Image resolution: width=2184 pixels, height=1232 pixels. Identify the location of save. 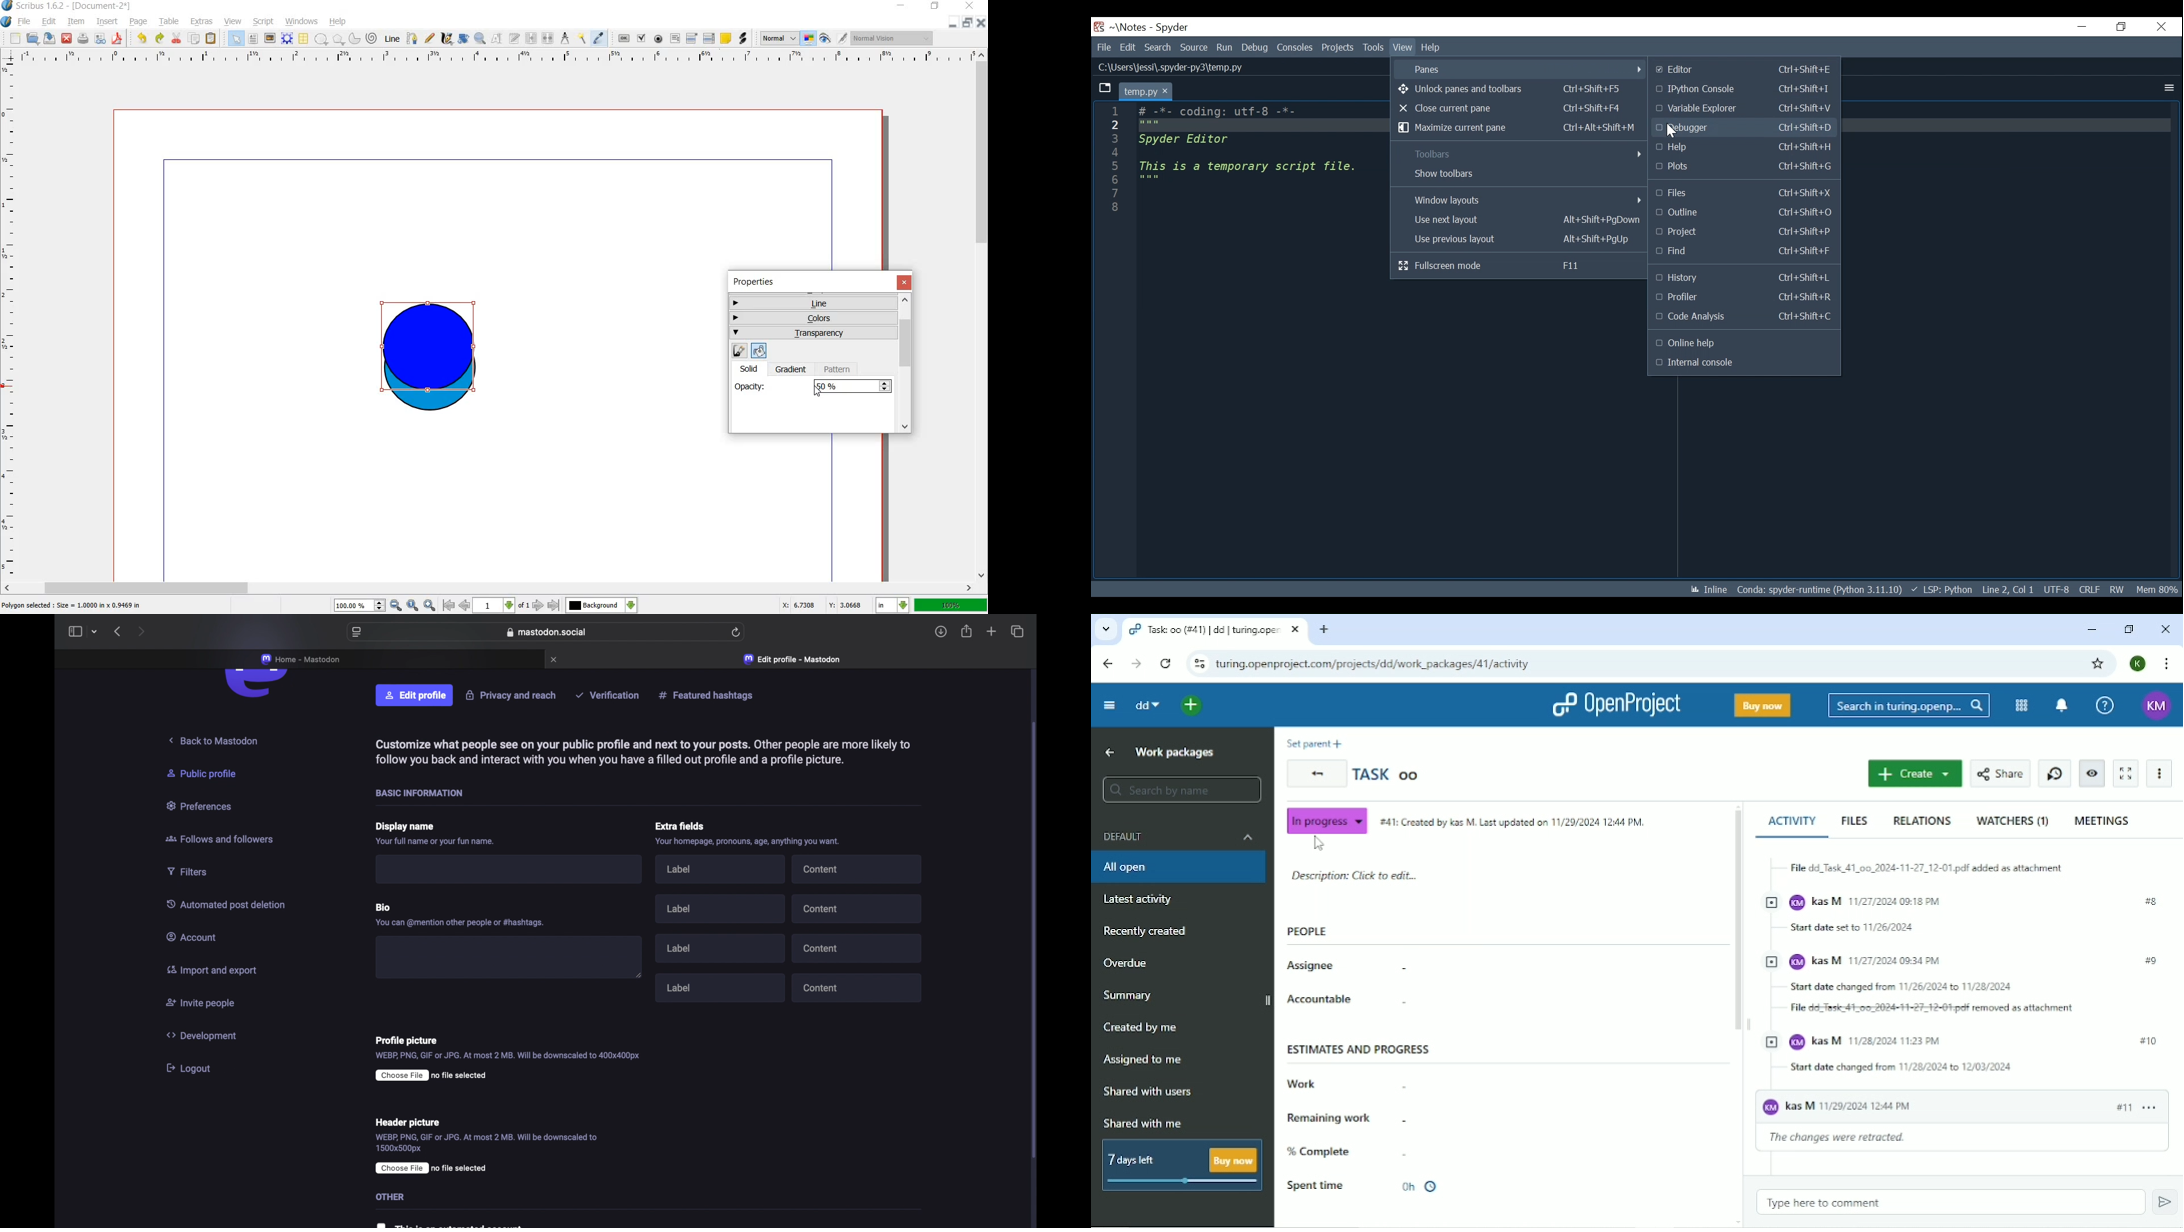
(49, 38).